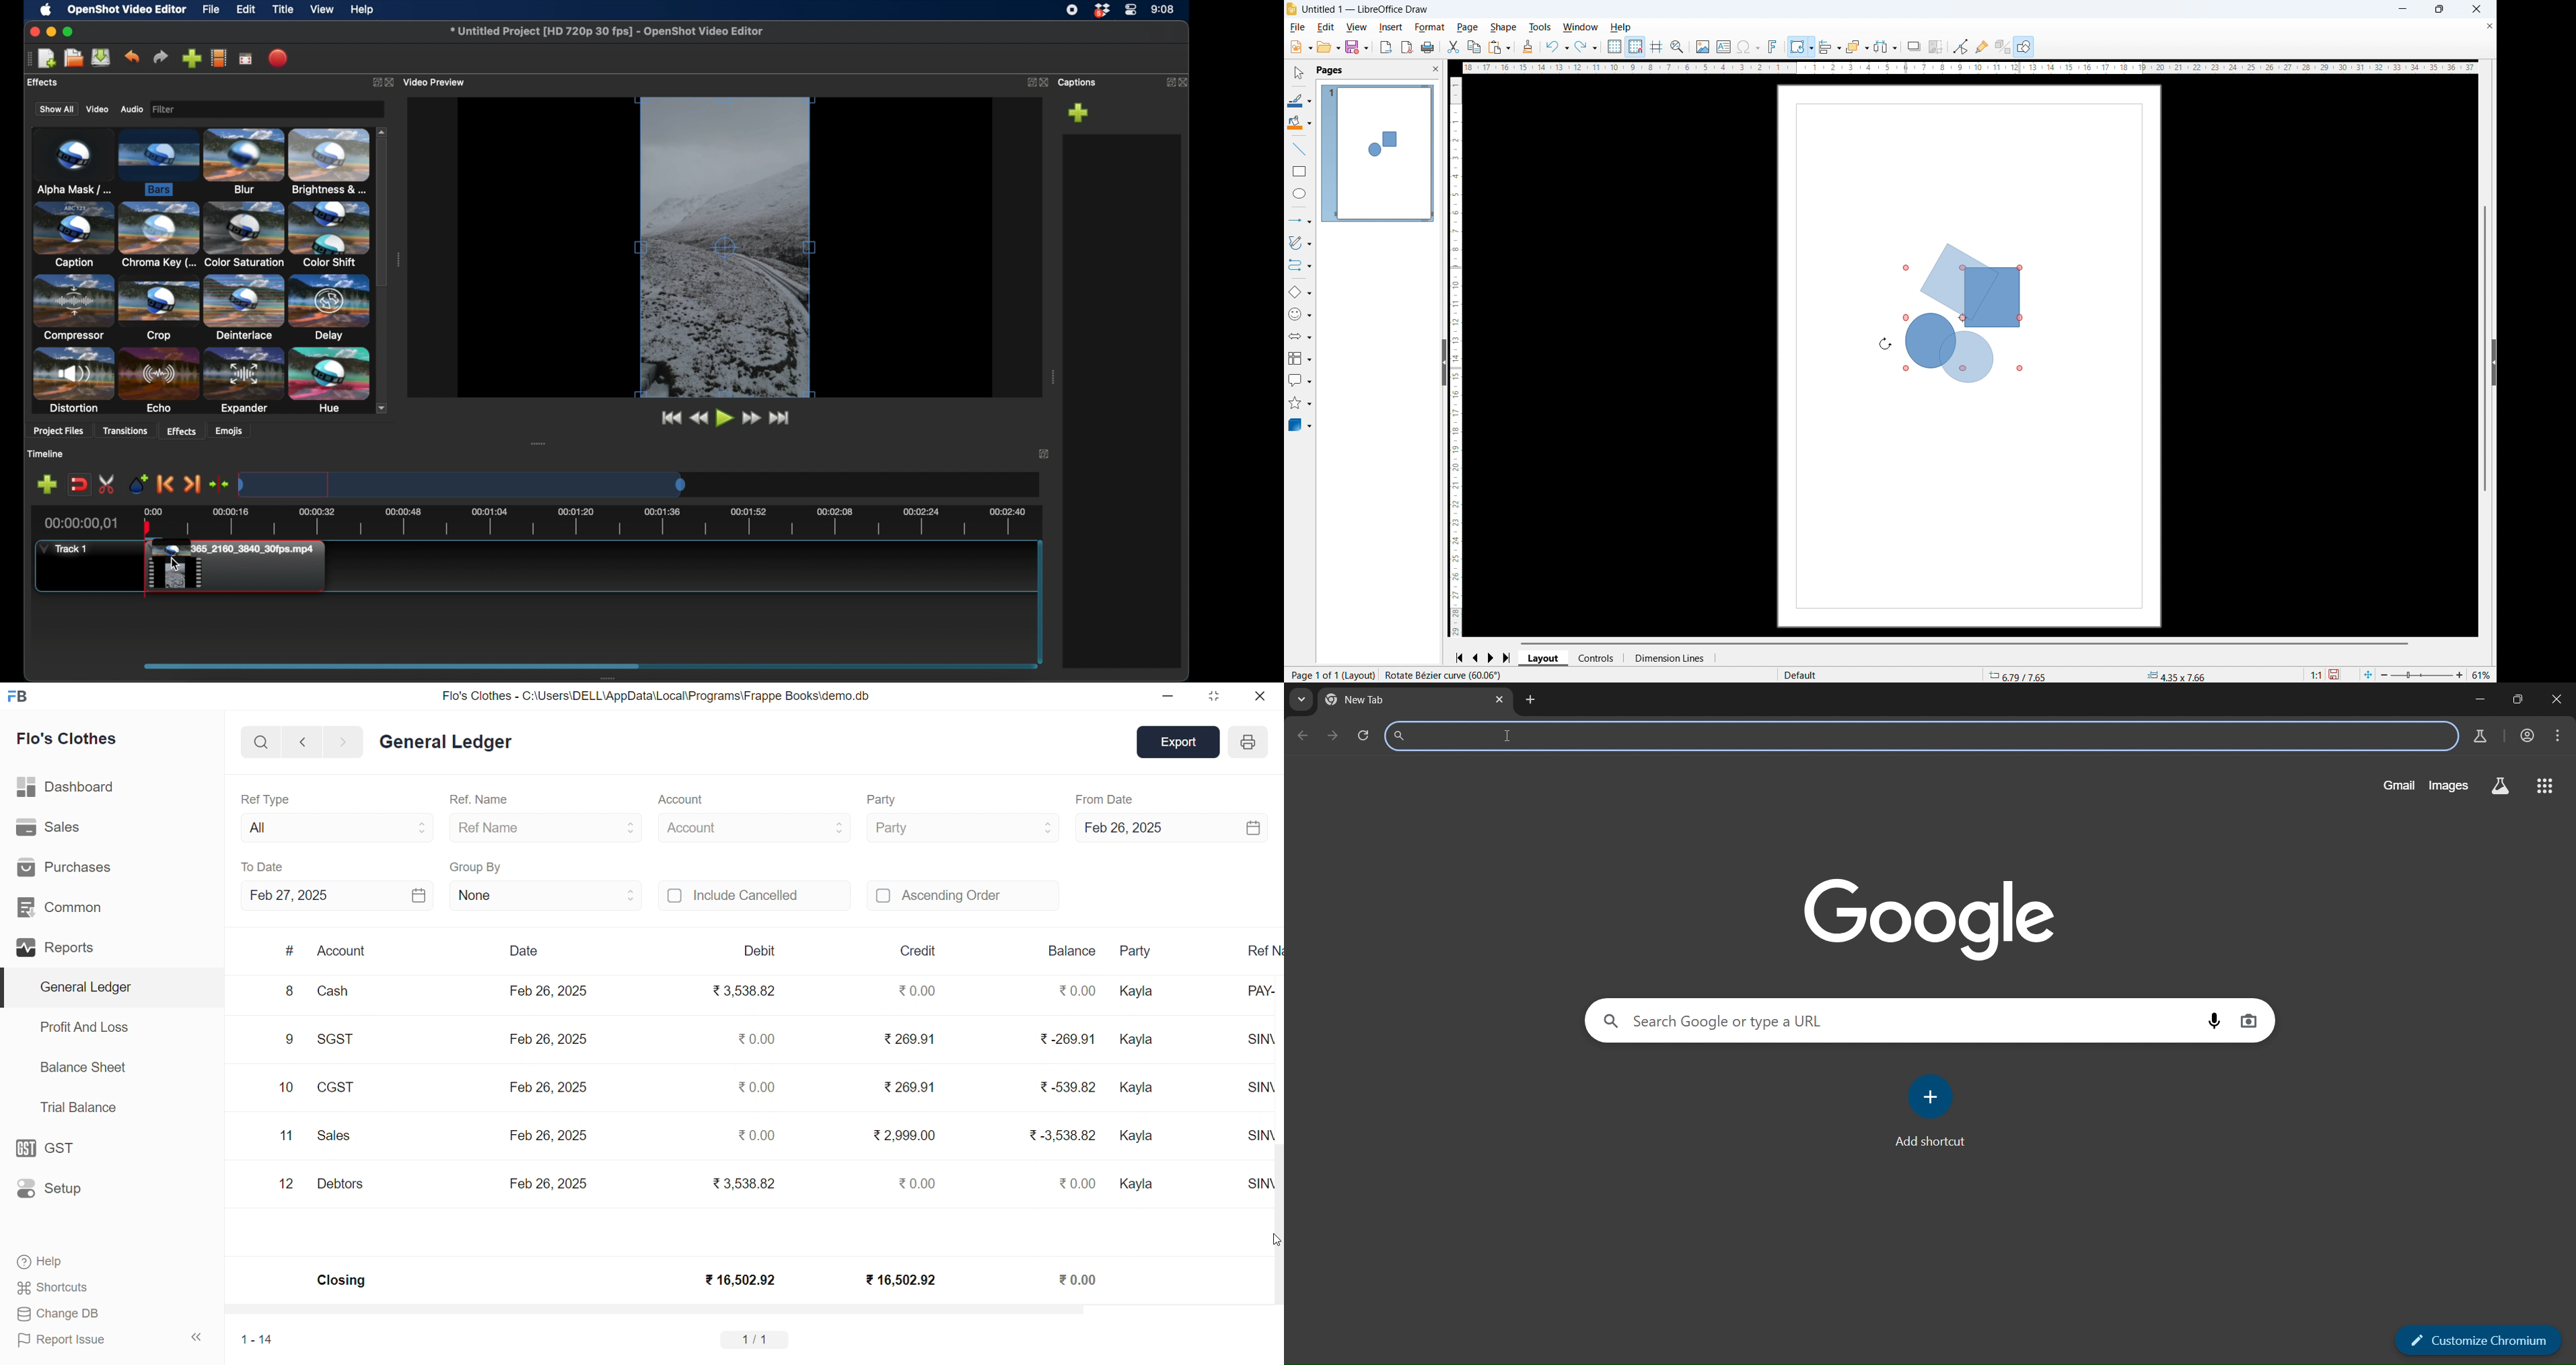 The height and width of the screenshot is (1372, 2576). What do you see at coordinates (1356, 27) in the screenshot?
I see `View ` at bounding box center [1356, 27].